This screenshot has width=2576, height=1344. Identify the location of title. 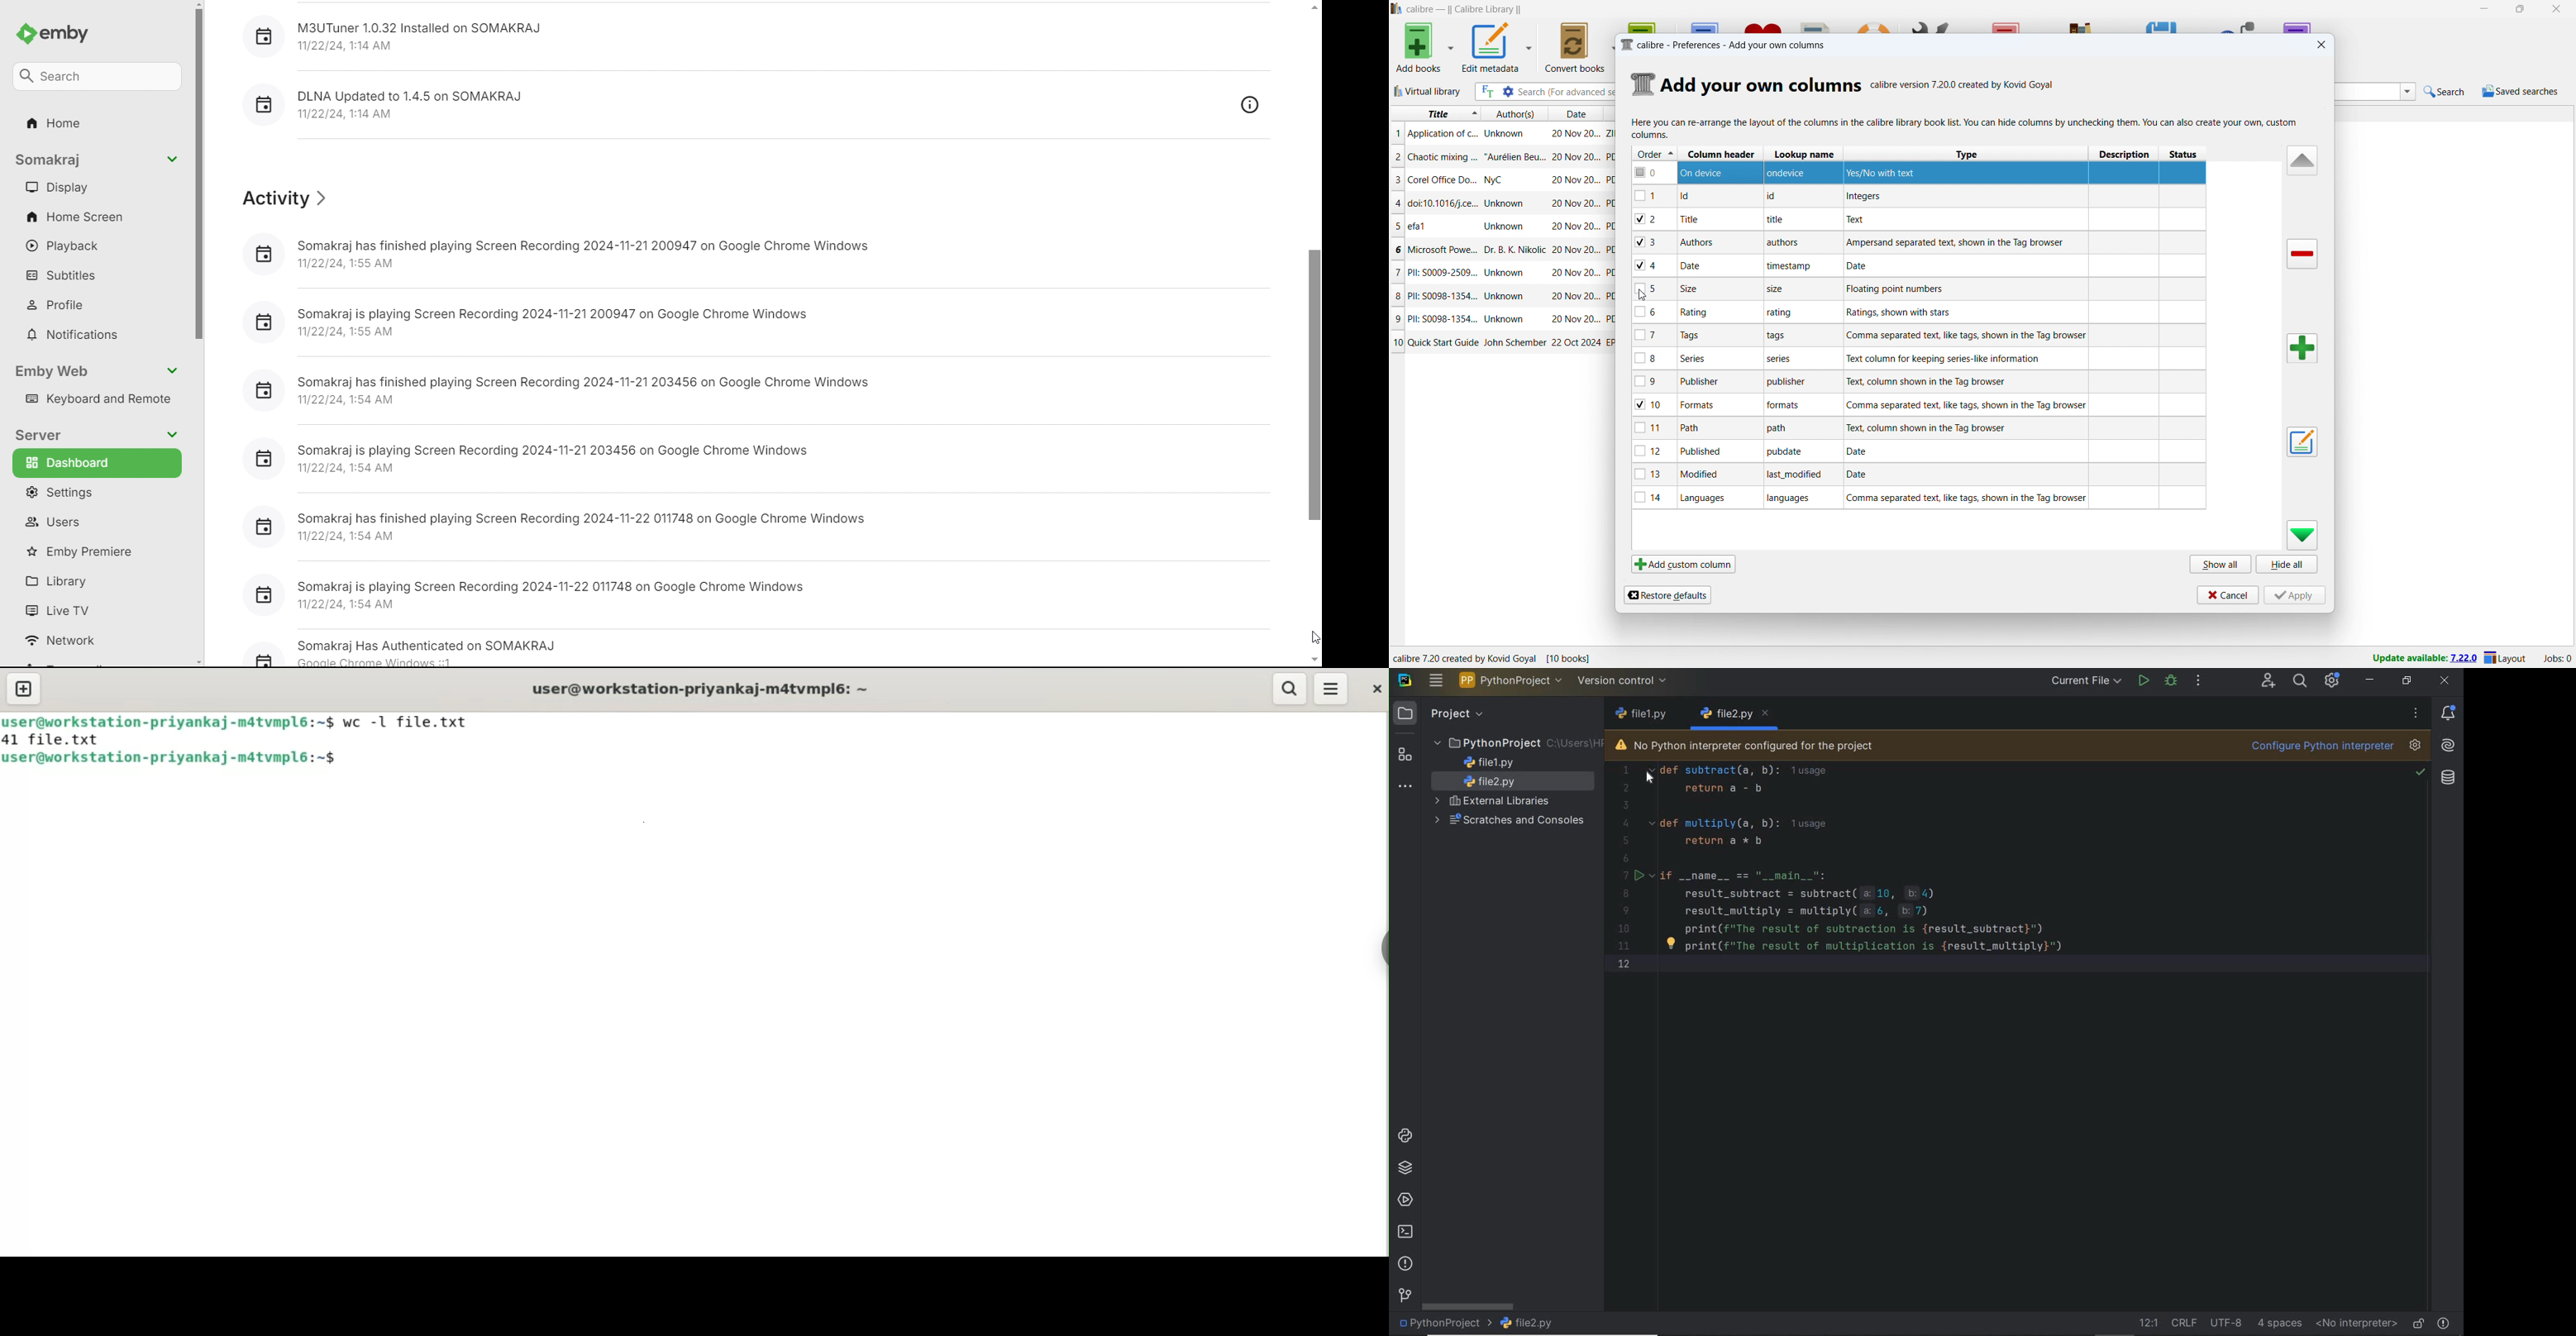
(1443, 342).